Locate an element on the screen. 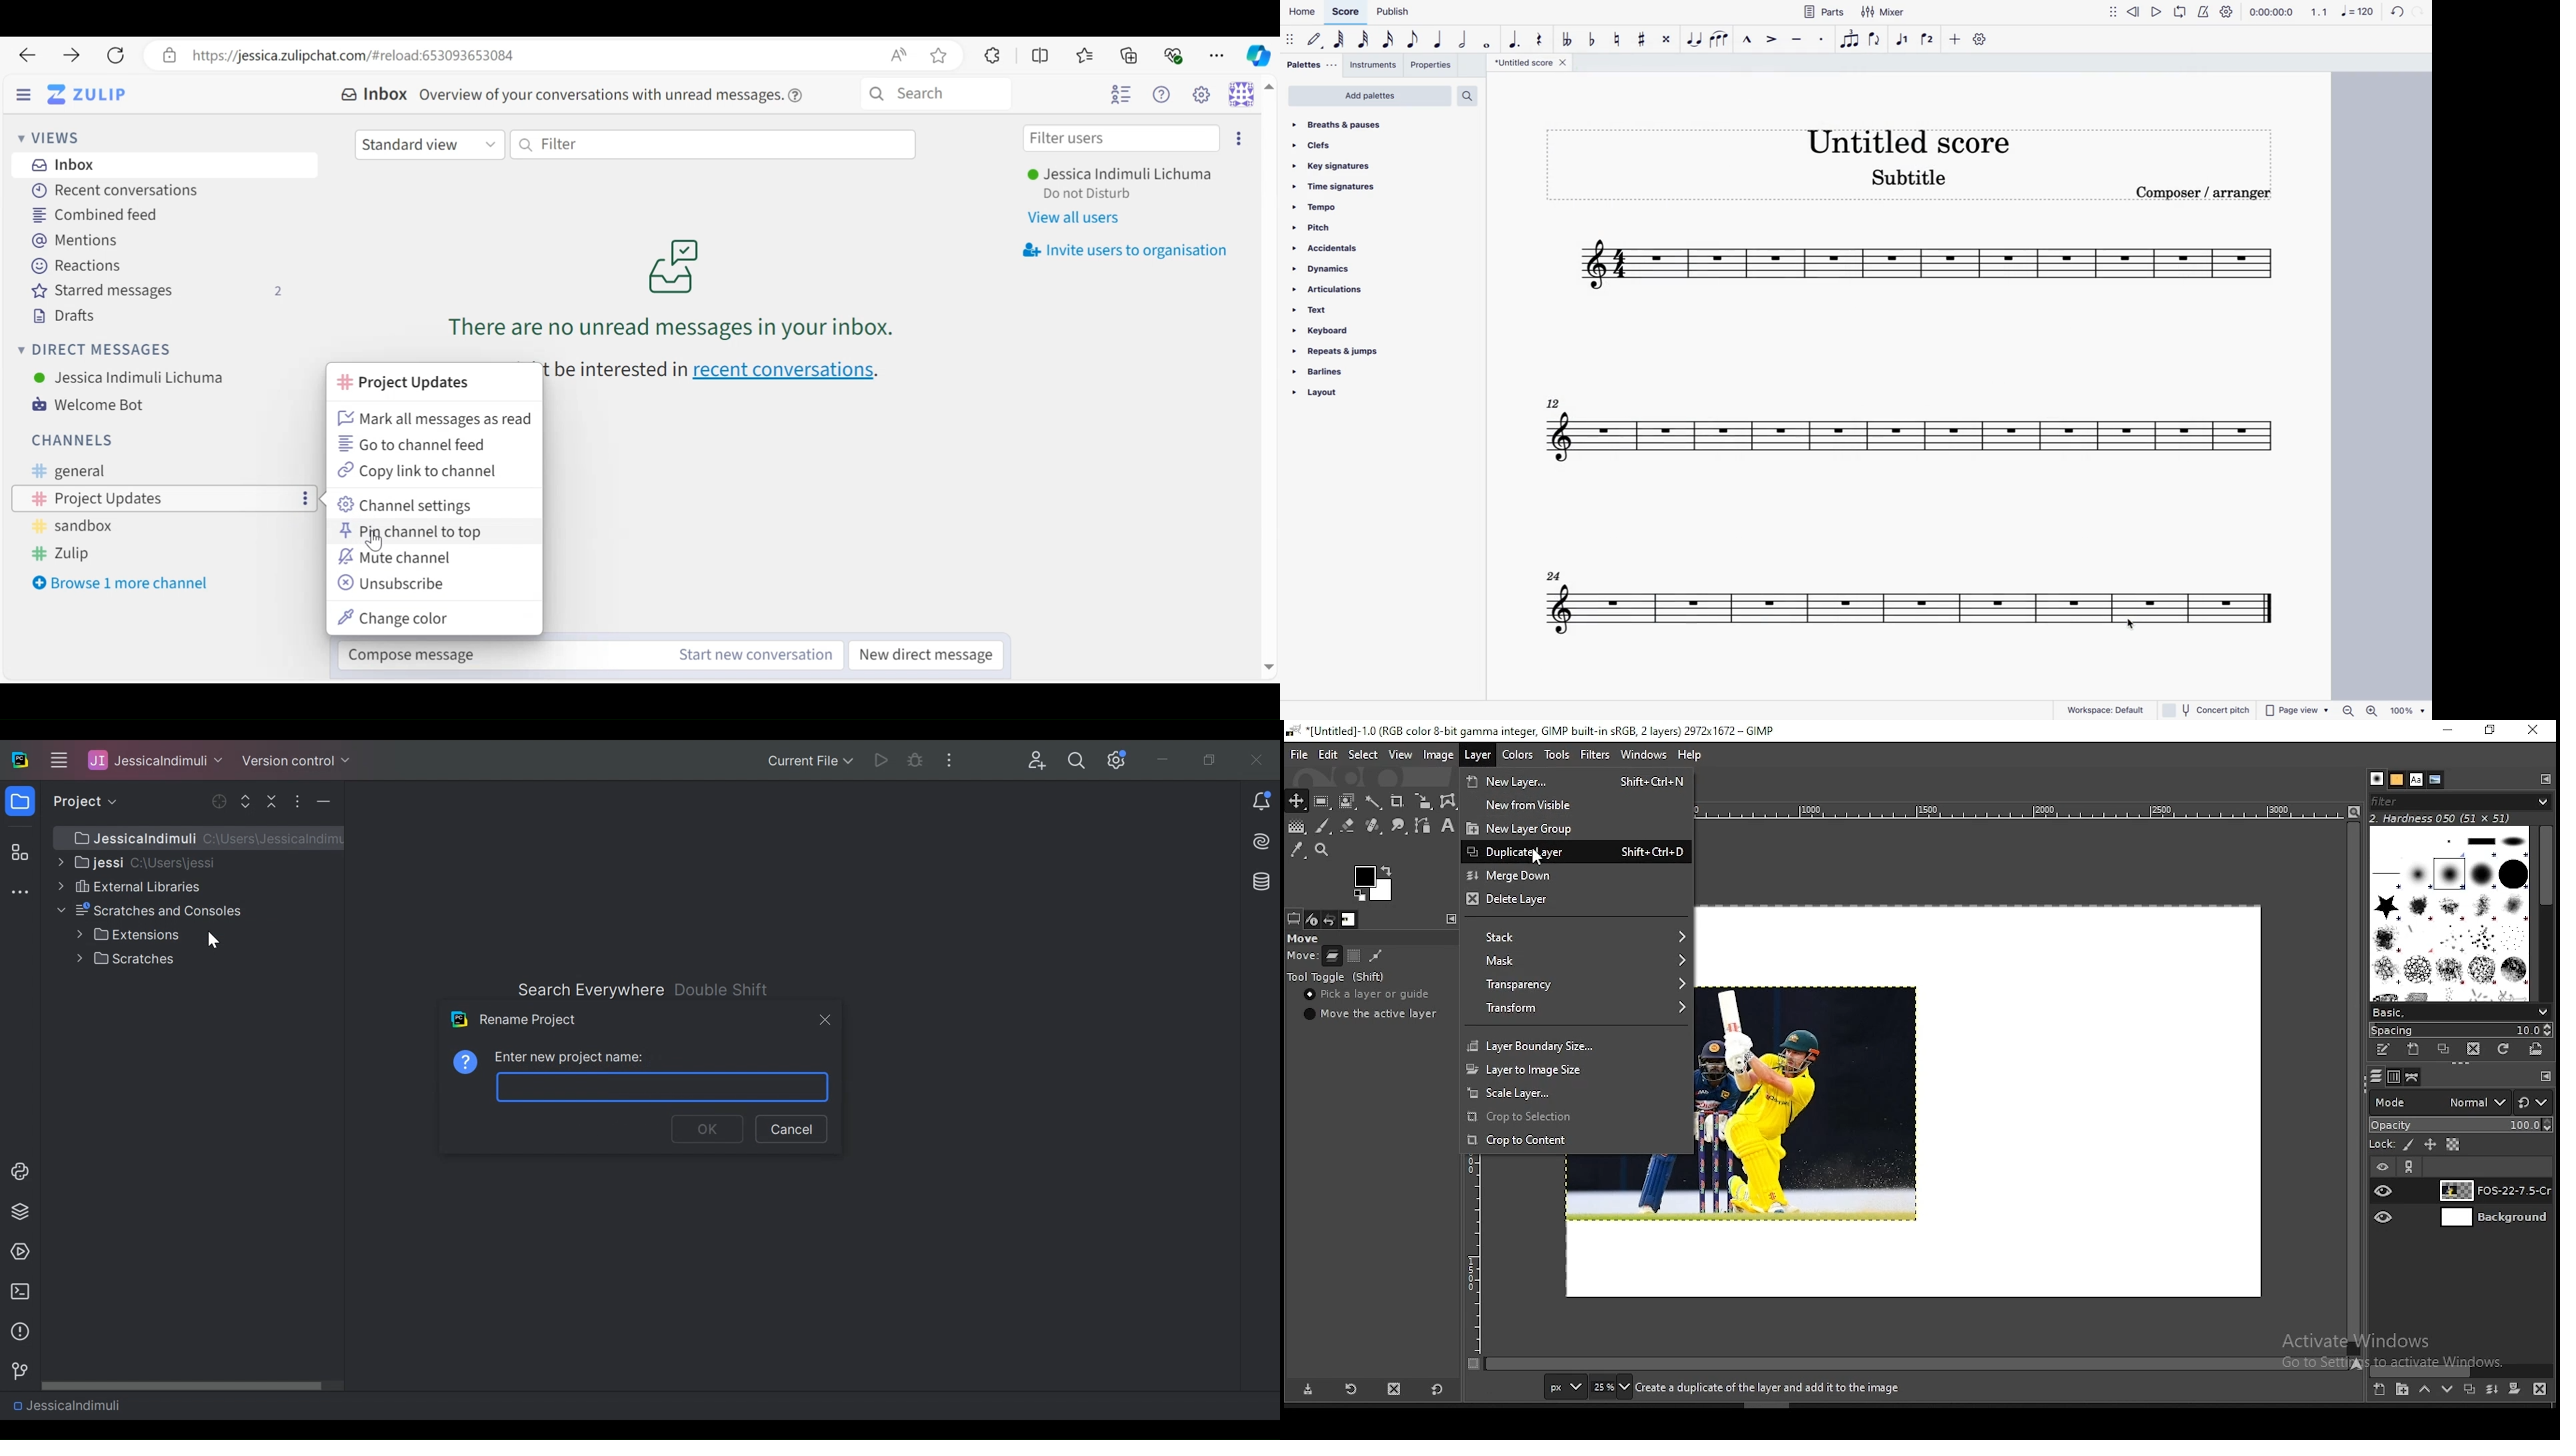  Drafts is located at coordinates (62, 315).